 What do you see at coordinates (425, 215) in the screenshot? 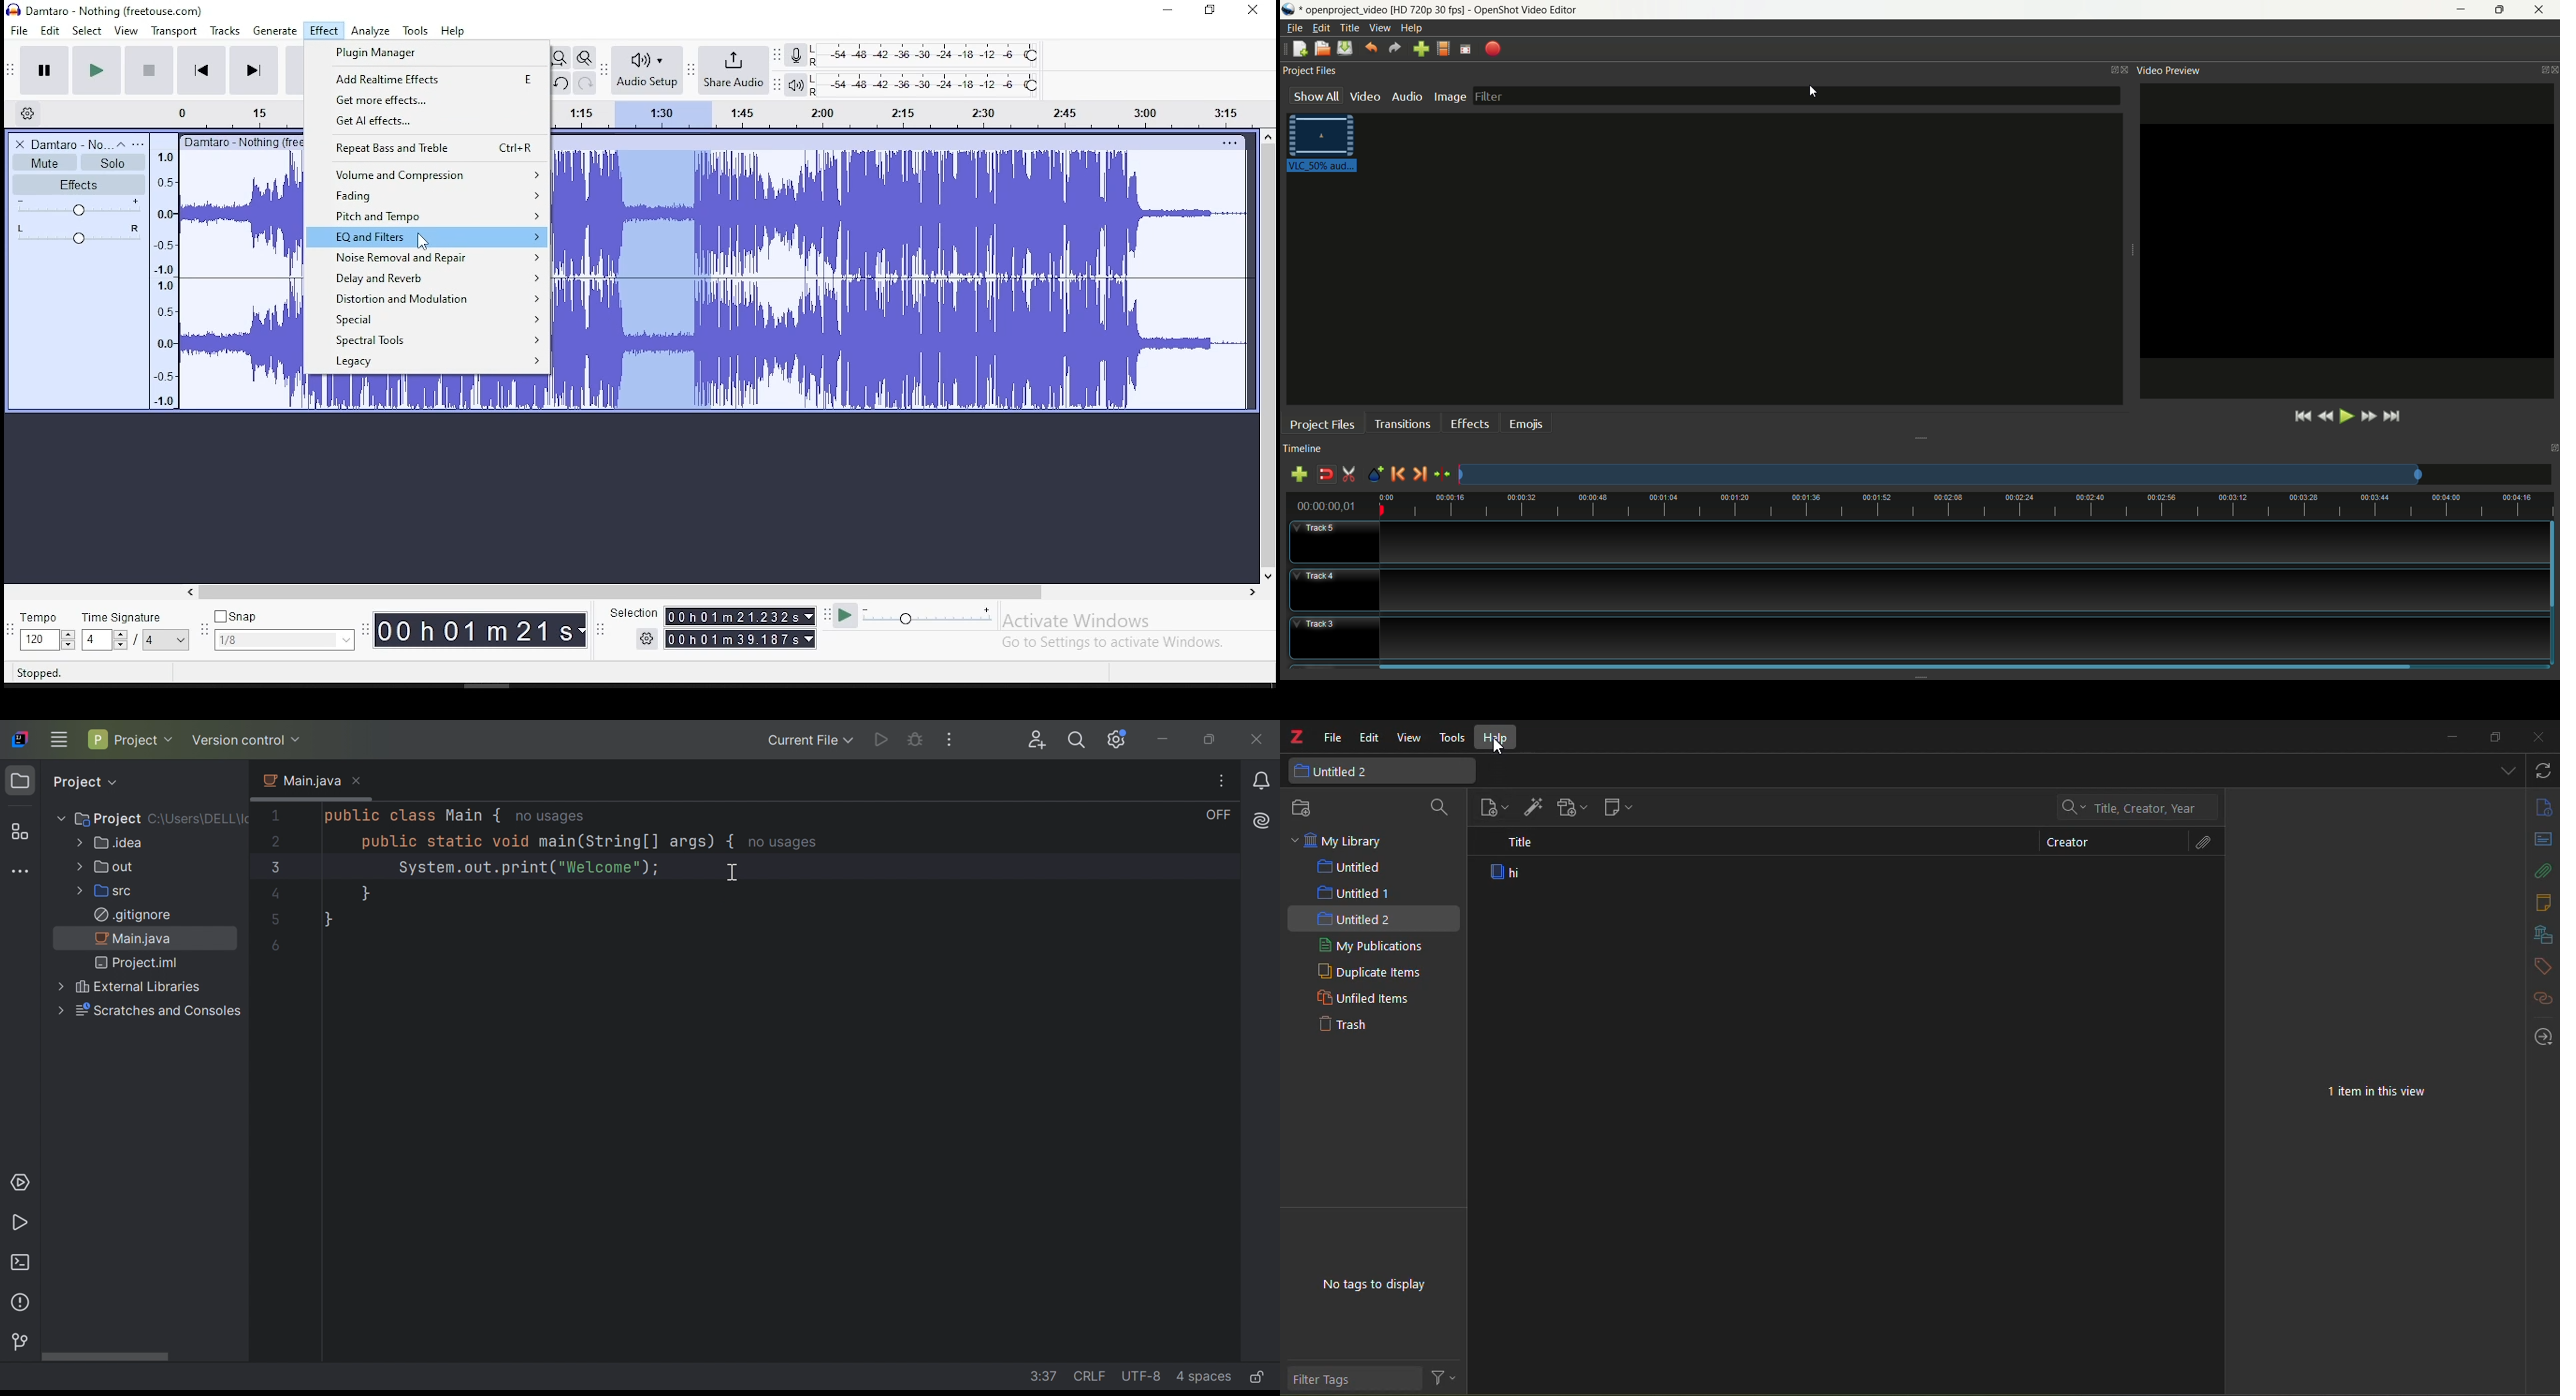
I see `pitch and tempo` at bounding box center [425, 215].